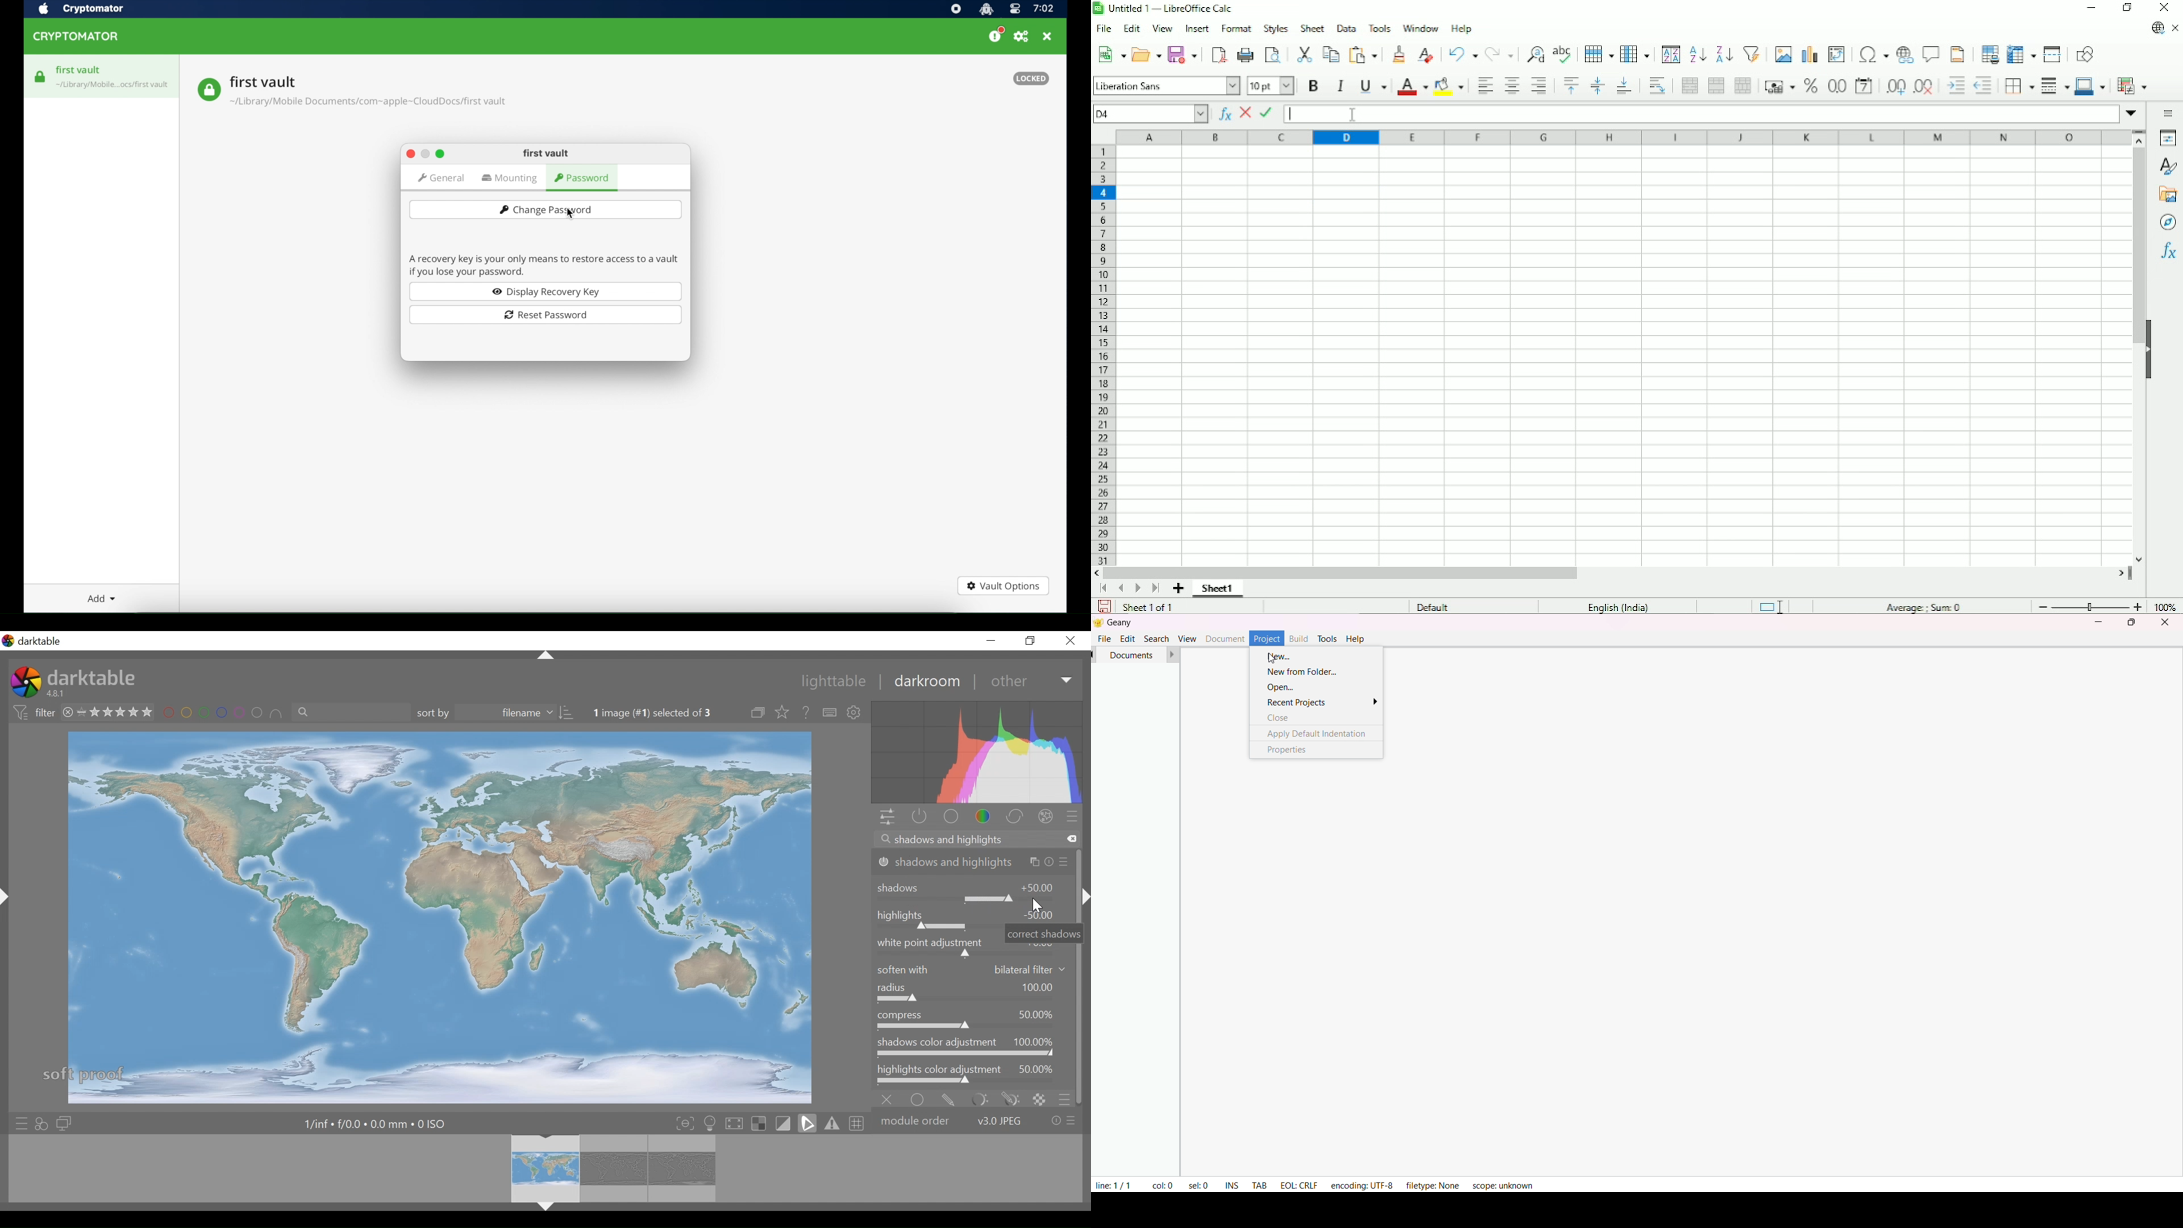 The width and height of the screenshot is (2184, 1232). Describe the element at coordinates (1003, 587) in the screenshot. I see `vault options` at that location.